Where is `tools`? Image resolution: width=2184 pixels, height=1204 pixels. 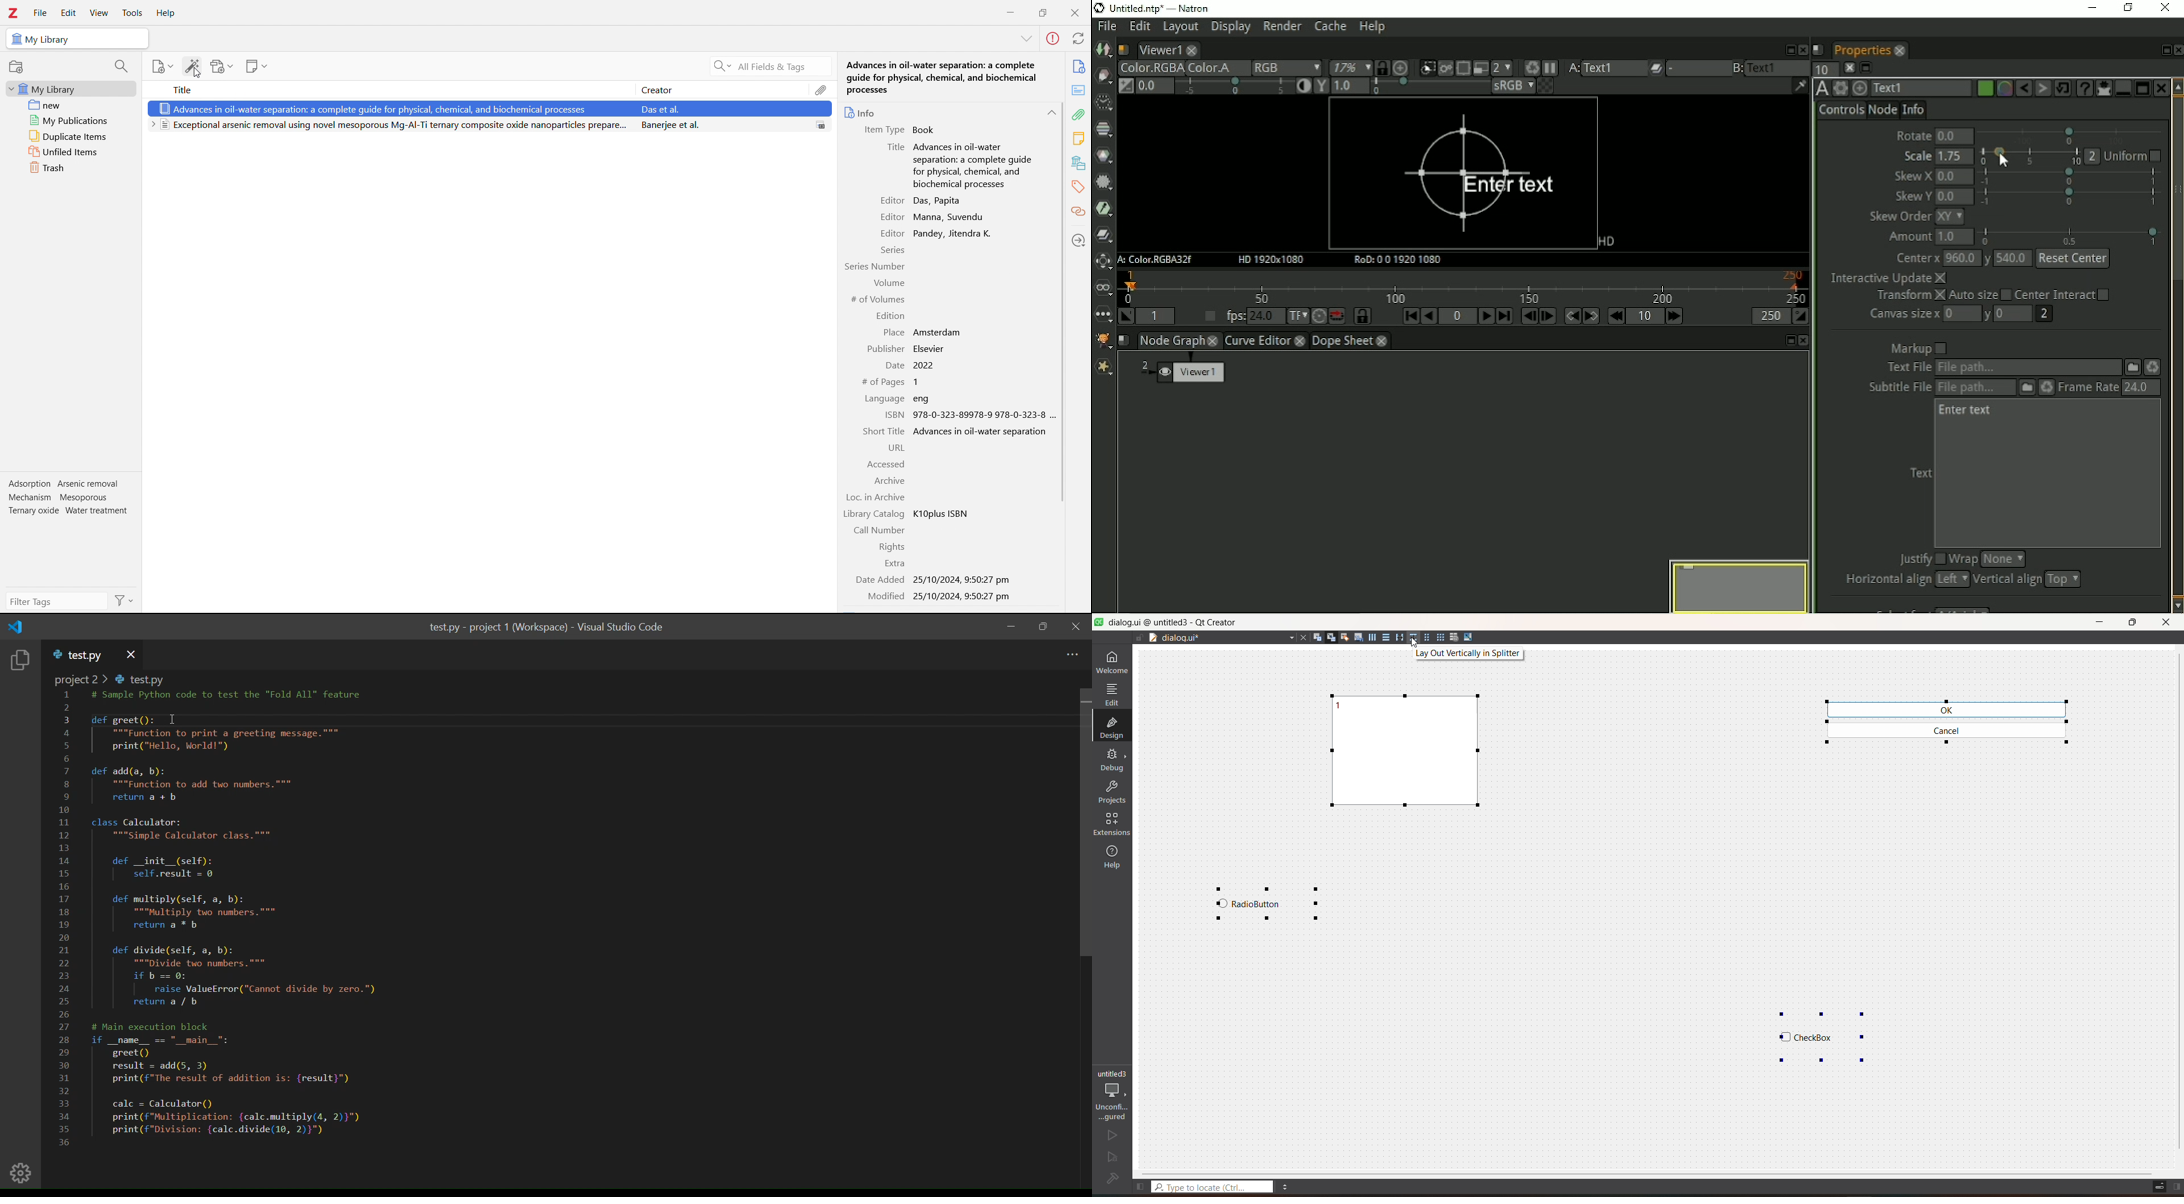 tools is located at coordinates (131, 13).